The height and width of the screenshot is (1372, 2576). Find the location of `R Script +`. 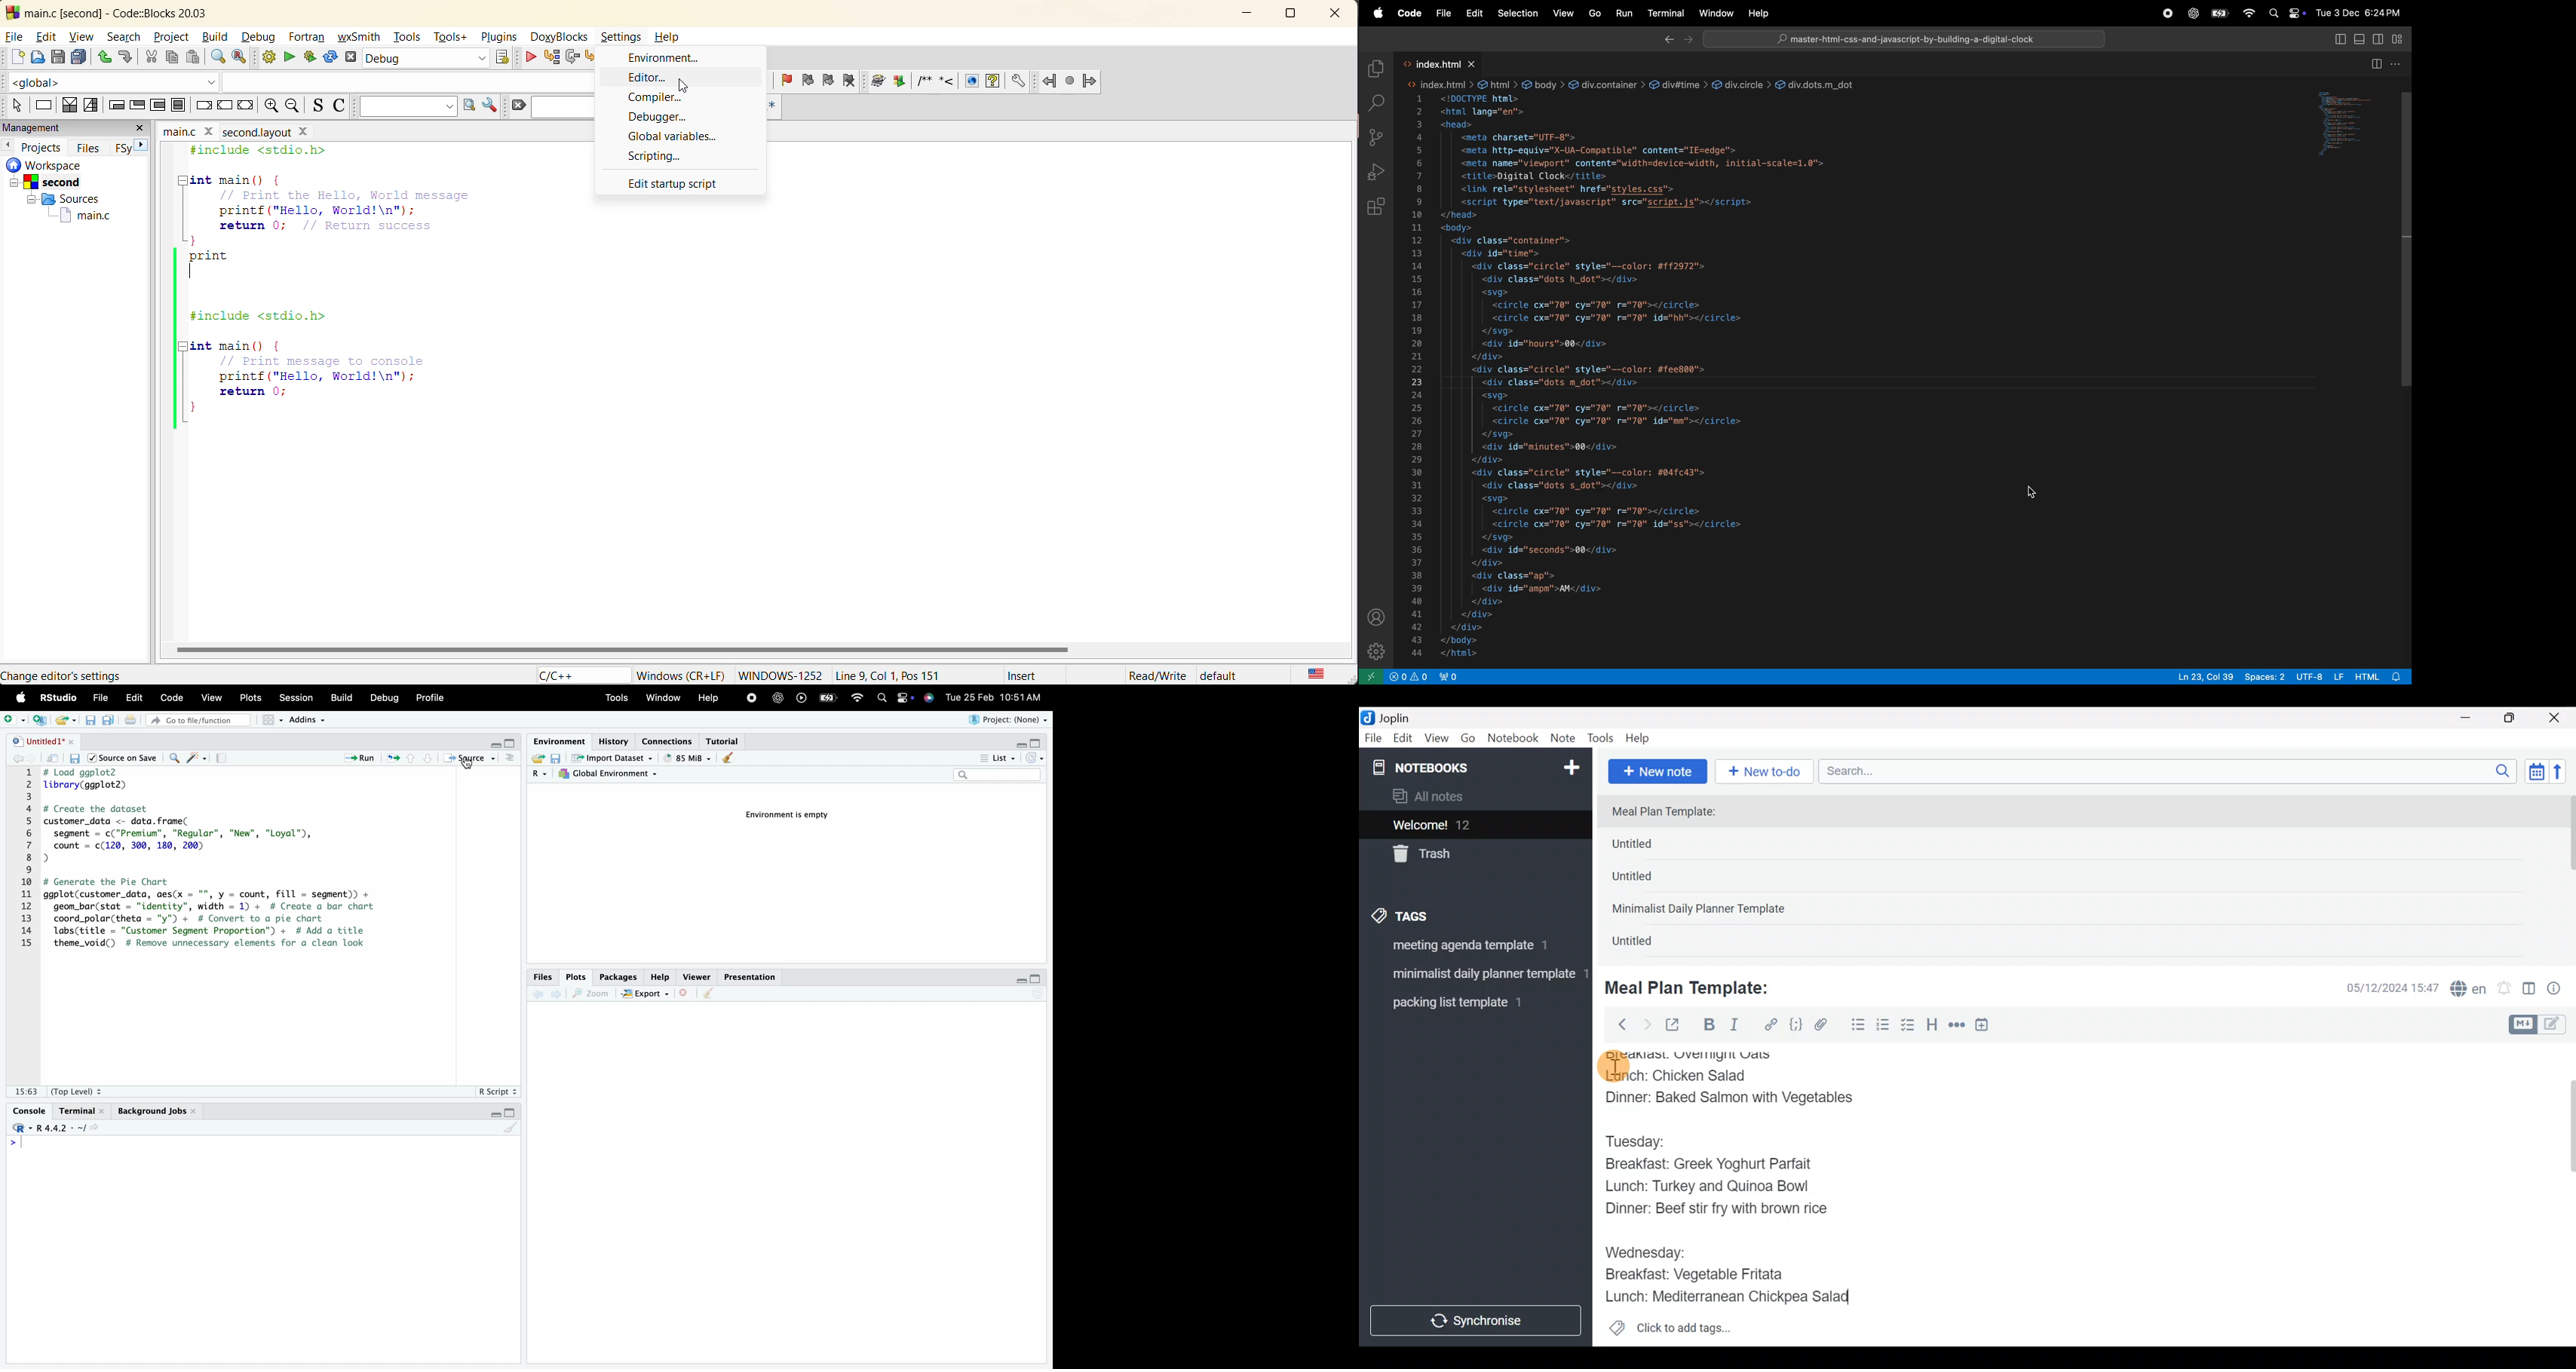

R Script + is located at coordinates (496, 1090).